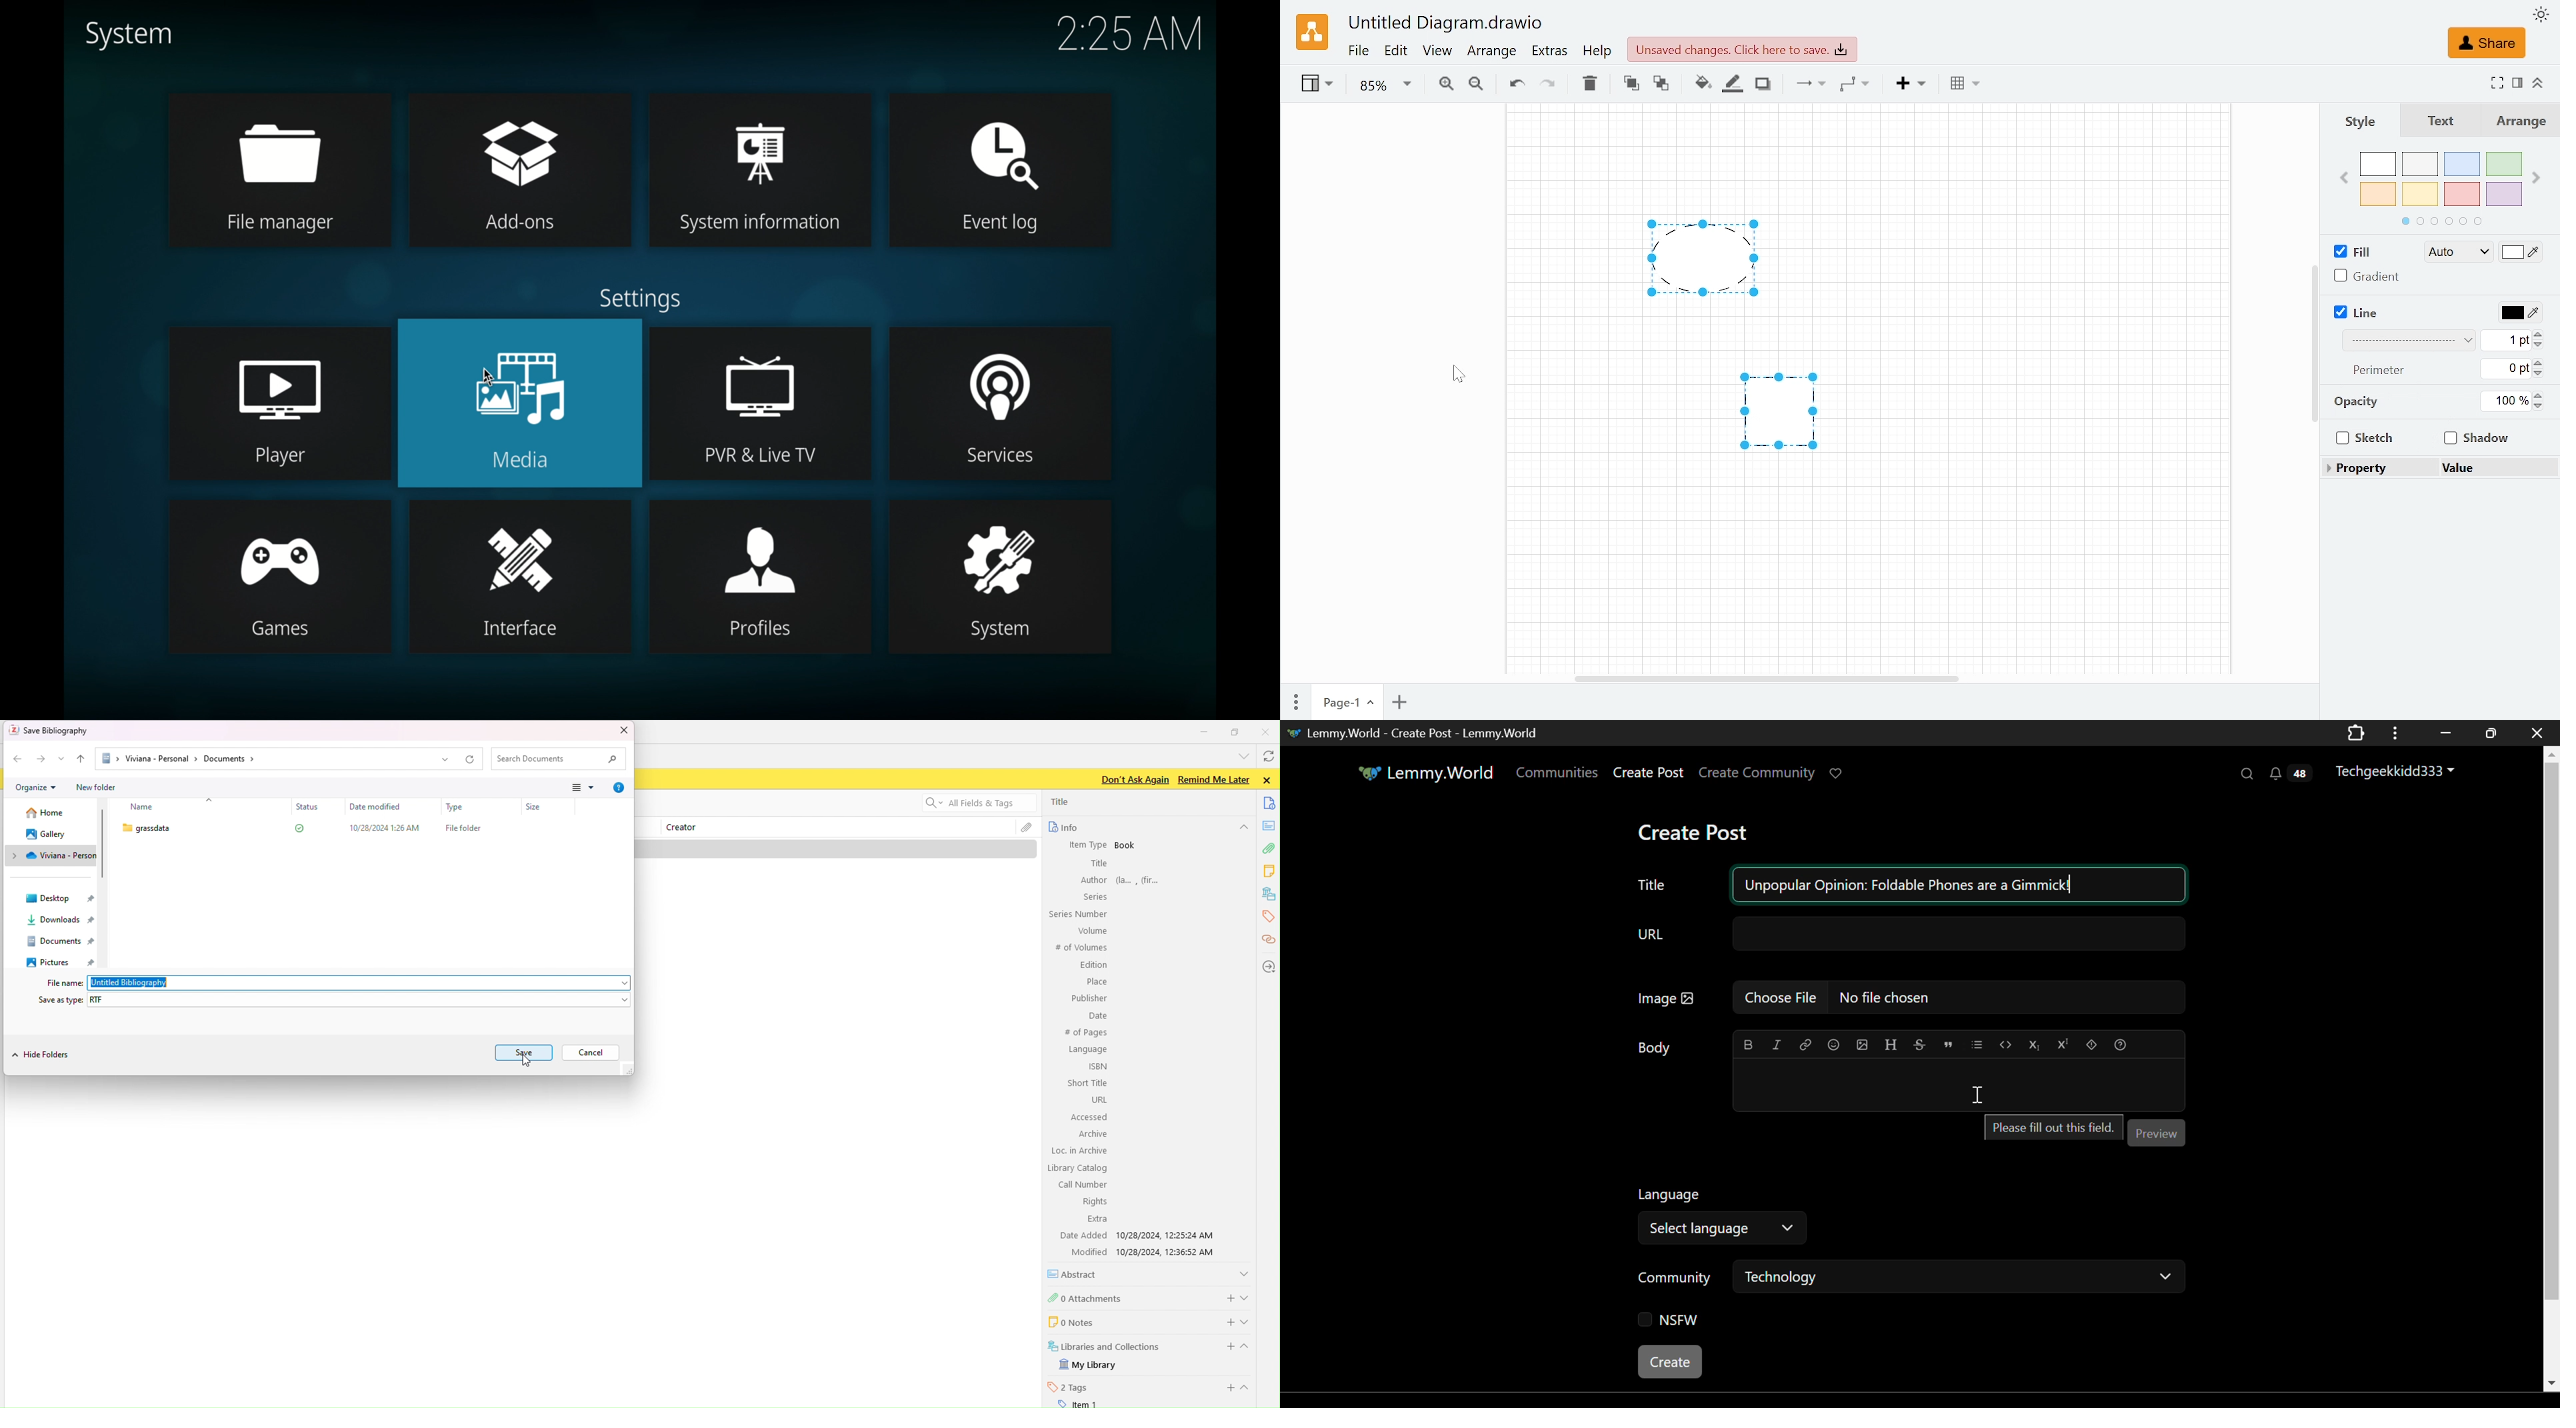 This screenshot has width=2576, height=1428. What do you see at coordinates (583, 787) in the screenshot?
I see `View` at bounding box center [583, 787].